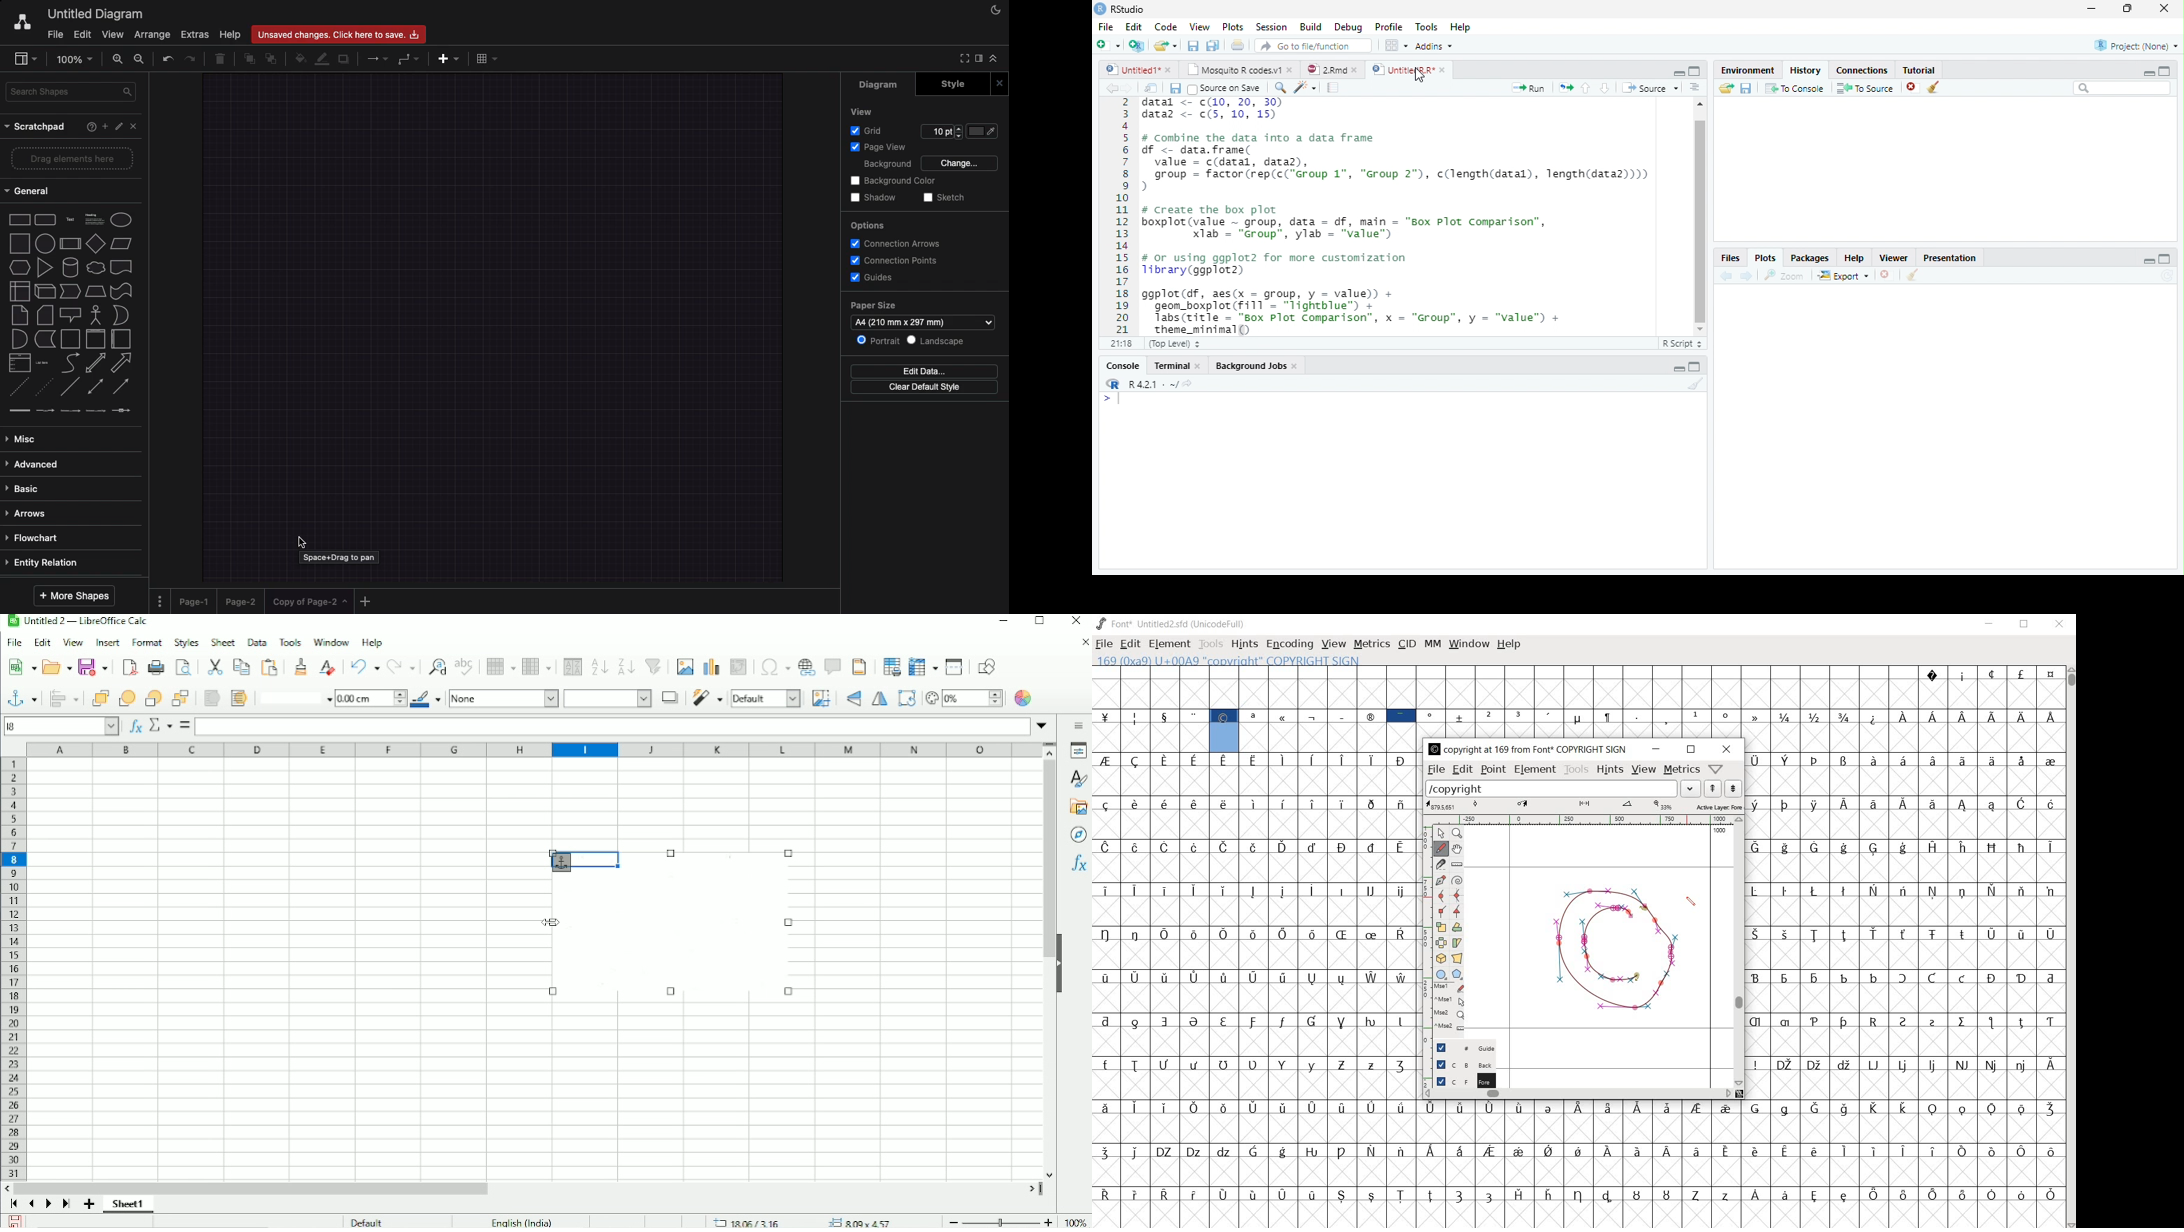 This screenshot has height=1232, width=2184. Describe the element at coordinates (2165, 71) in the screenshot. I see `Maximize` at that location.